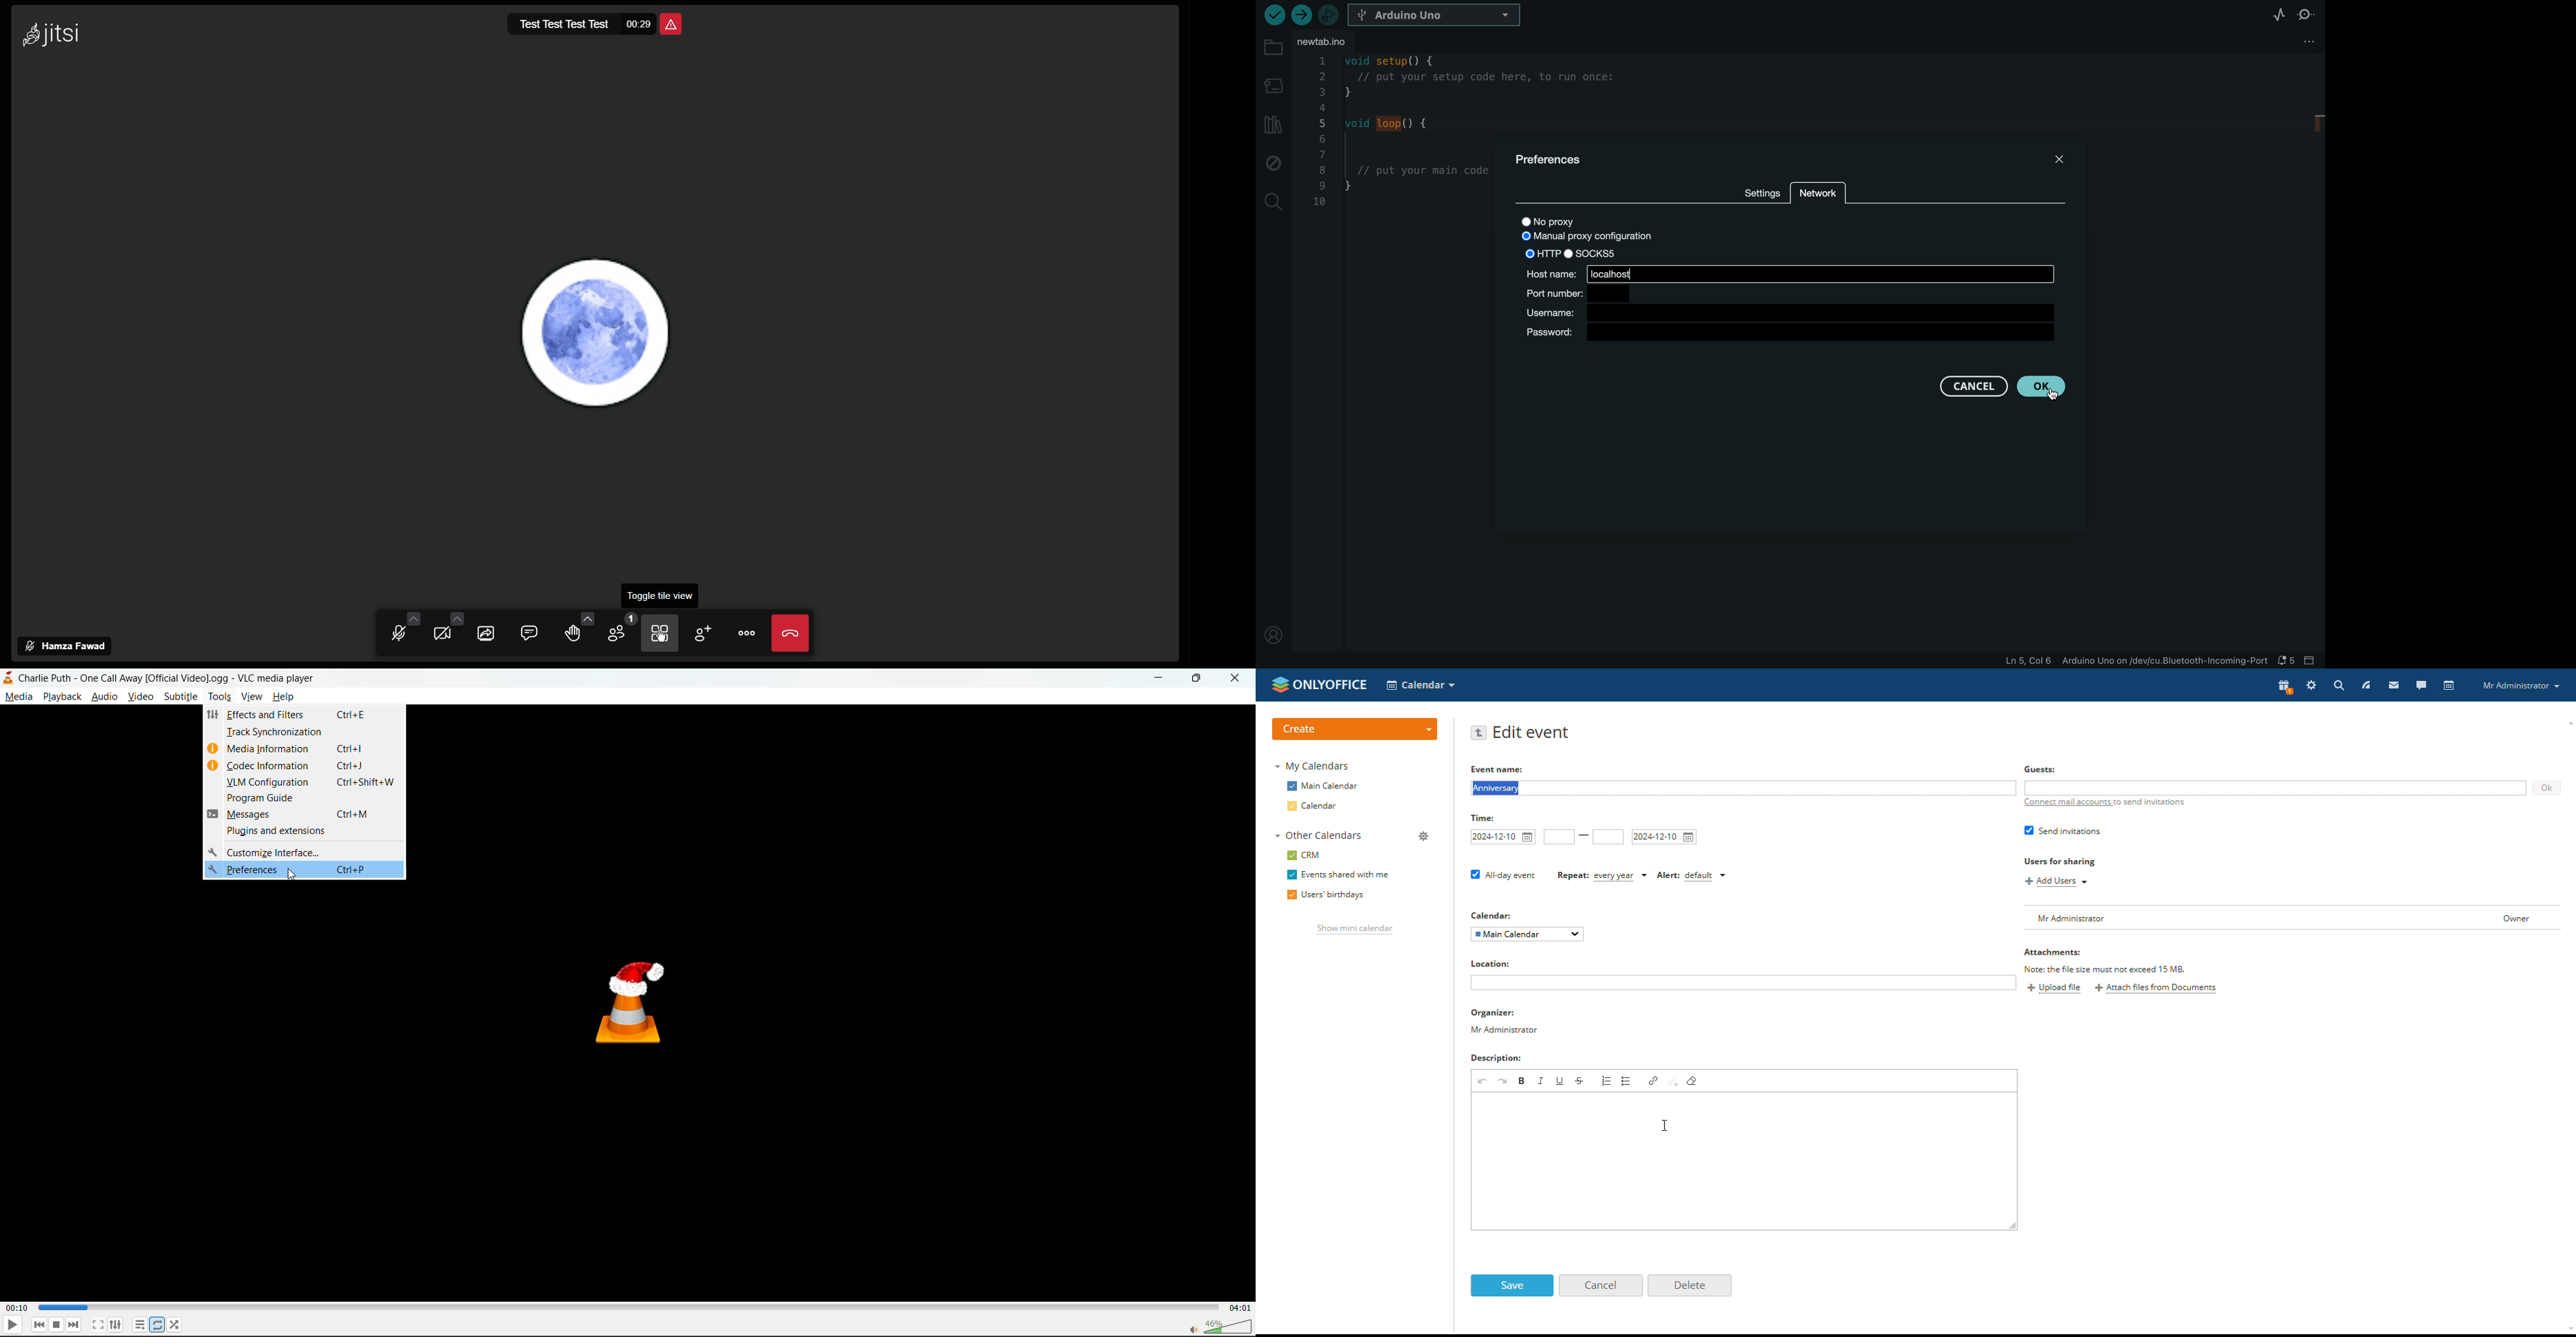  I want to click on calendar, so click(1315, 807).